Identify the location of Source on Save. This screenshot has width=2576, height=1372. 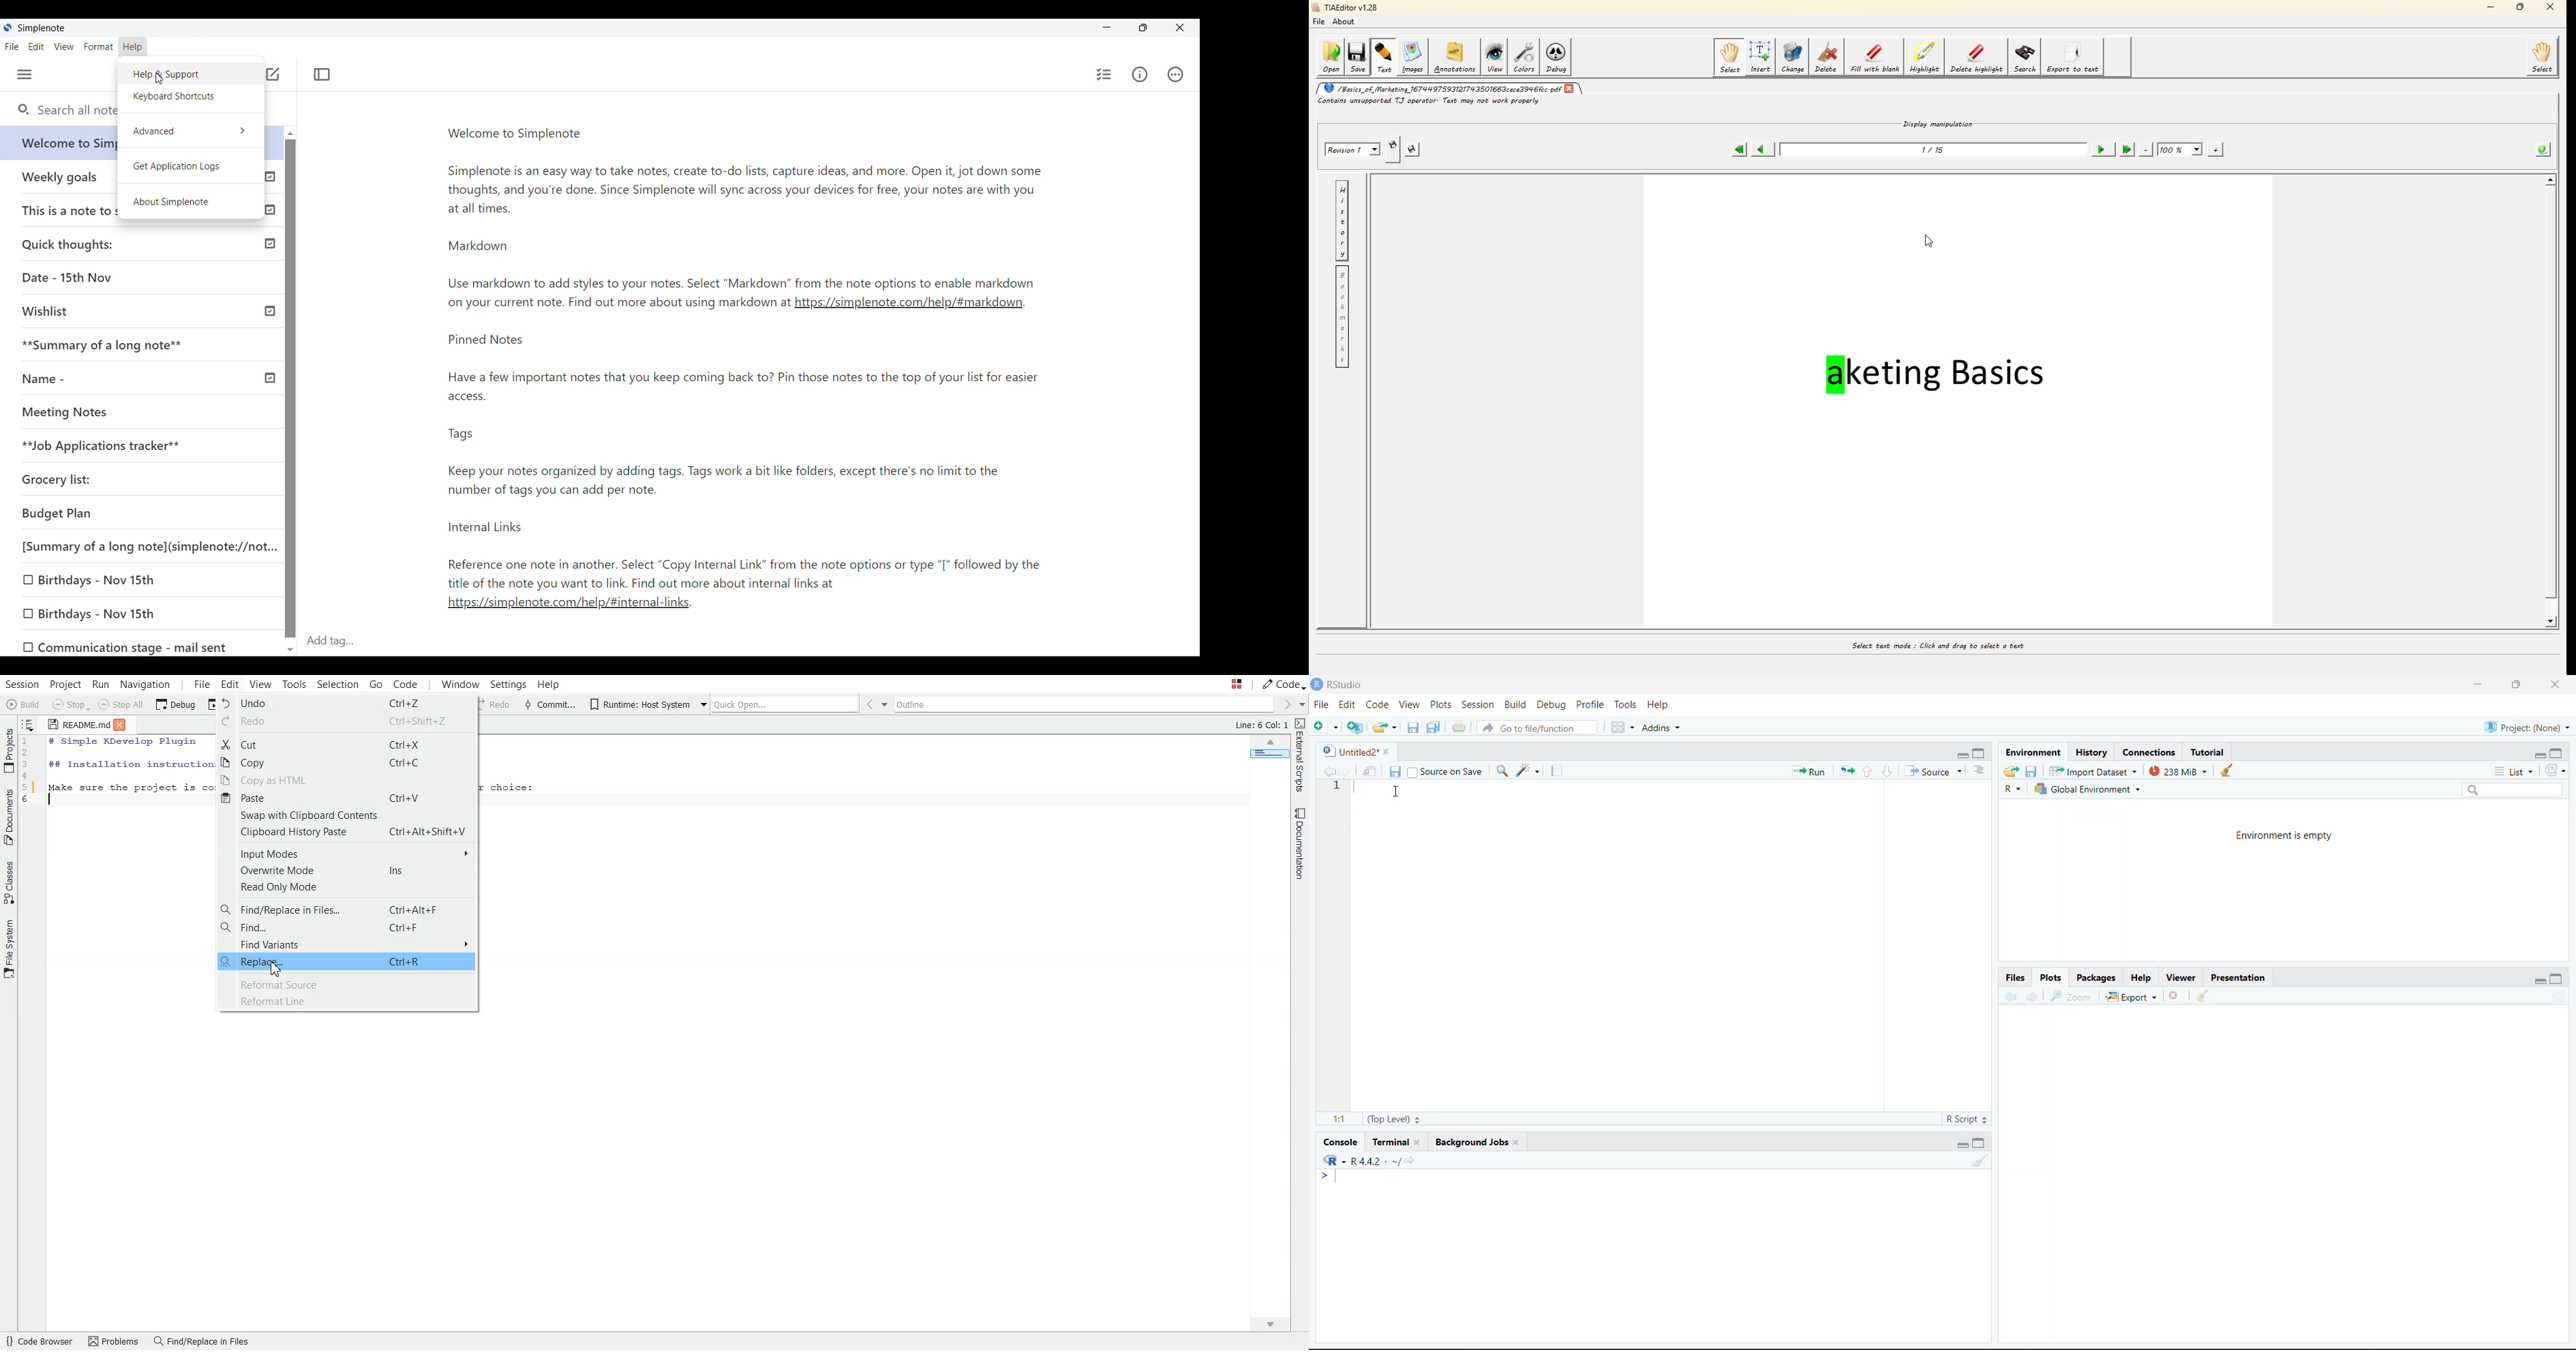
(1445, 771).